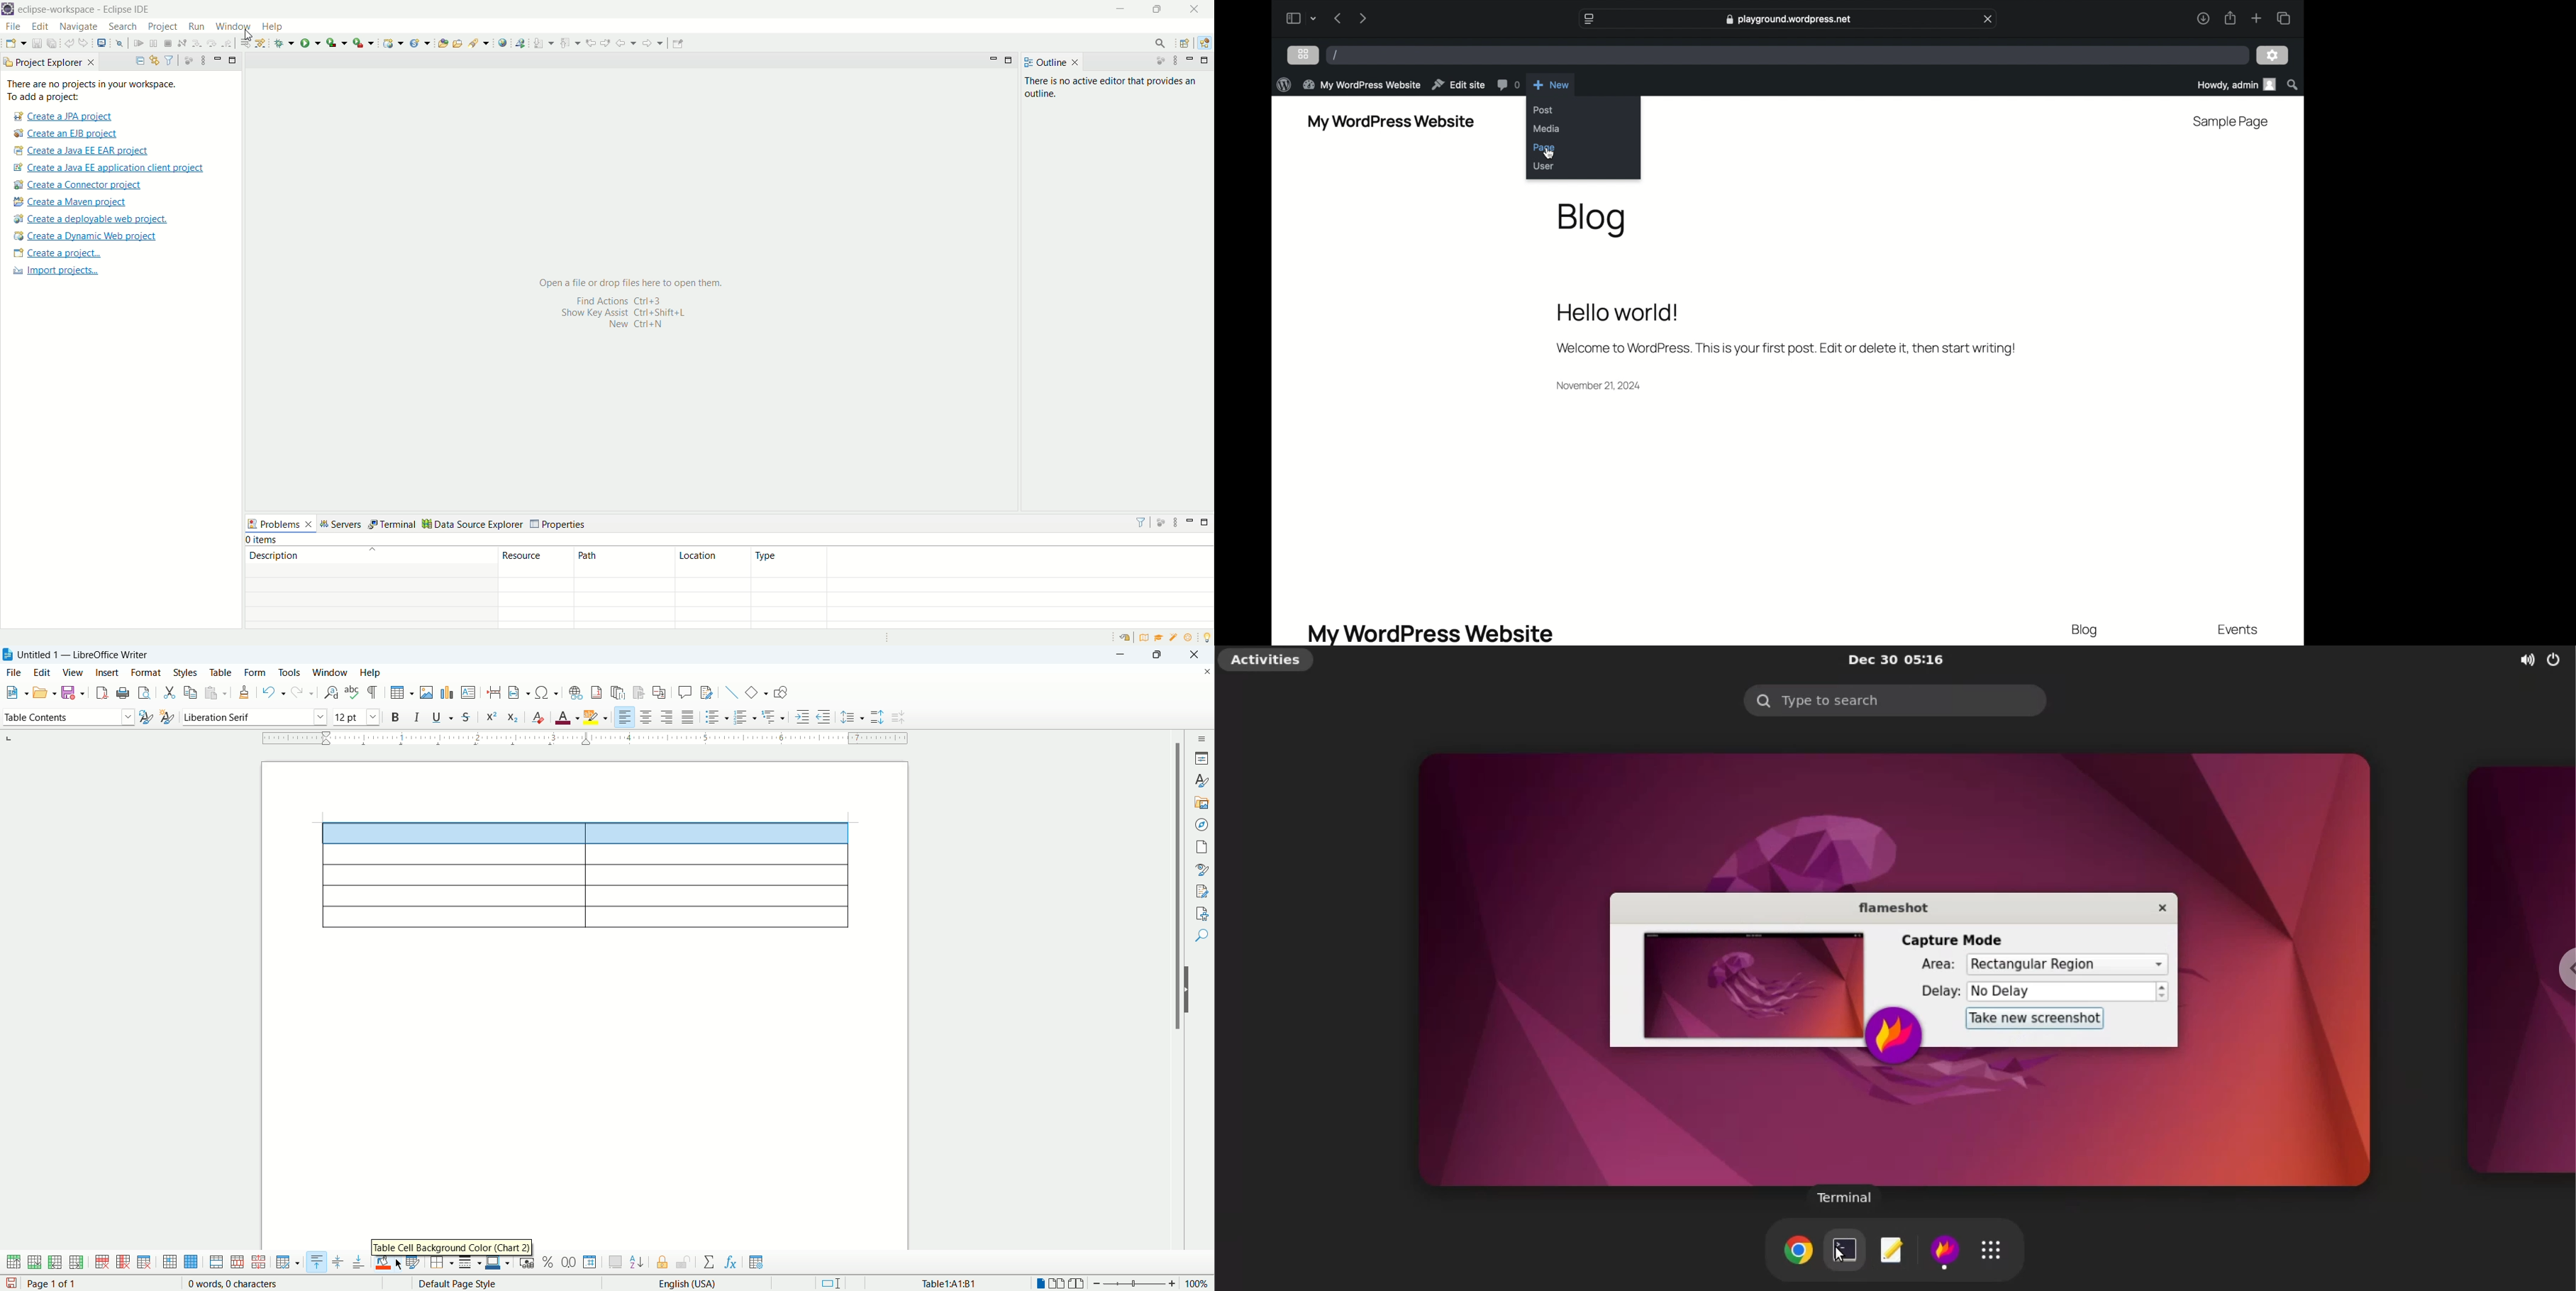 Image resolution: width=2576 pixels, height=1316 pixels. Describe the element at coordinates (123, 27) in the screenshot. I see `search` at that location.